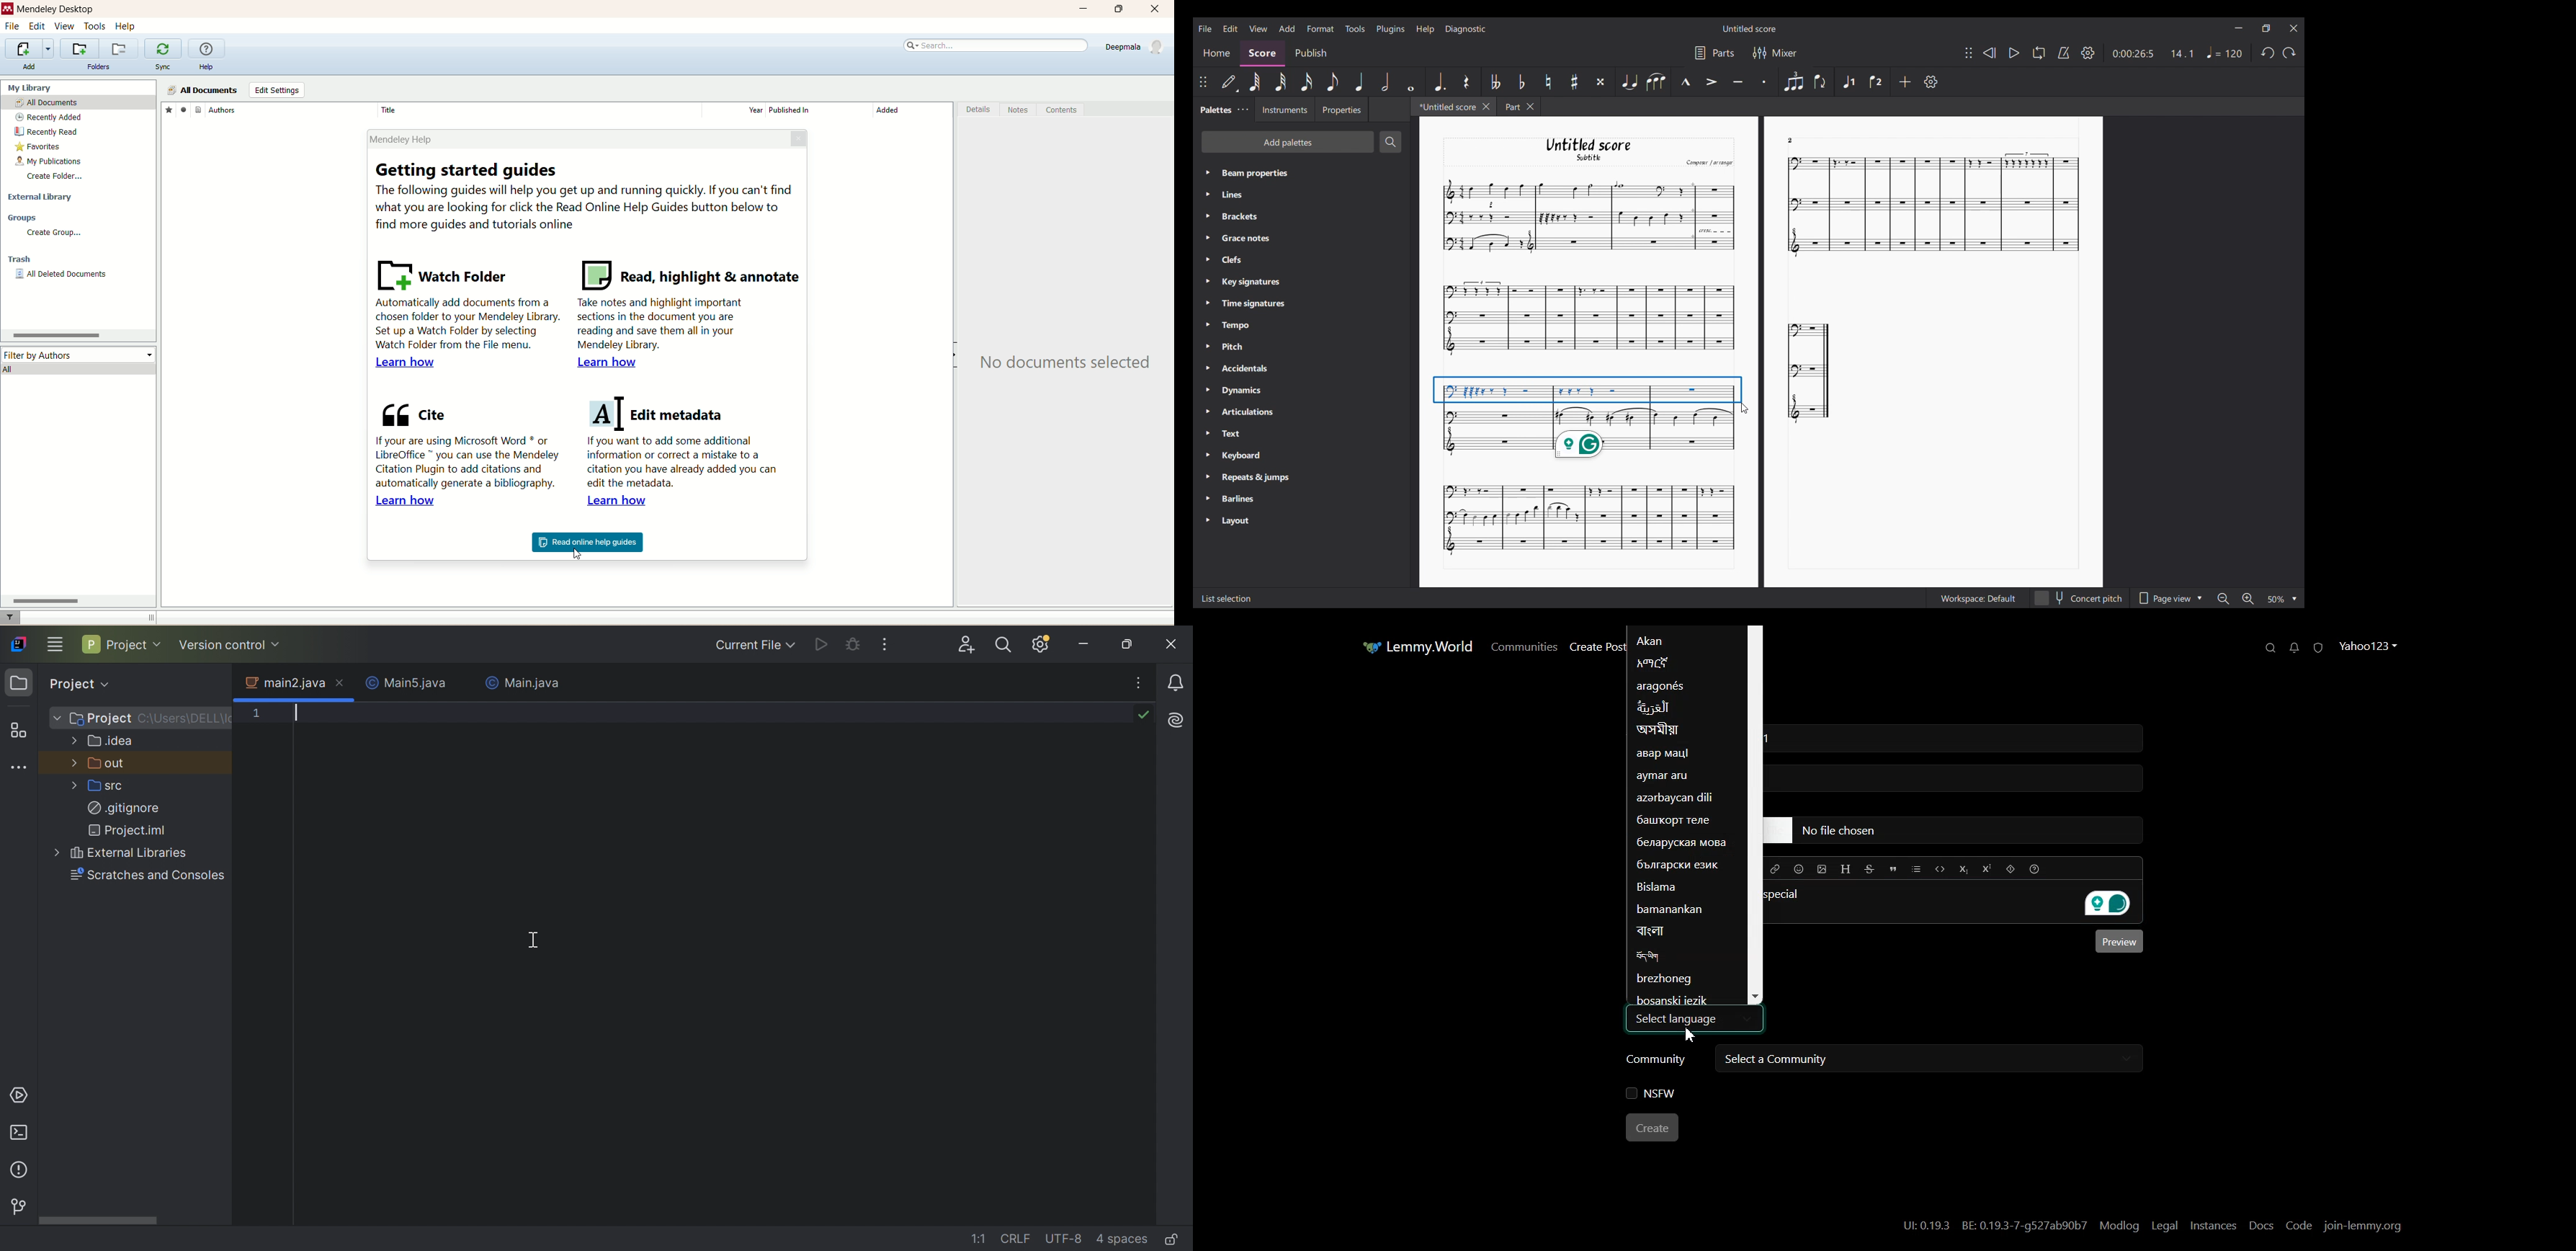  I want to click on Cursor, so click(1690, 1036).